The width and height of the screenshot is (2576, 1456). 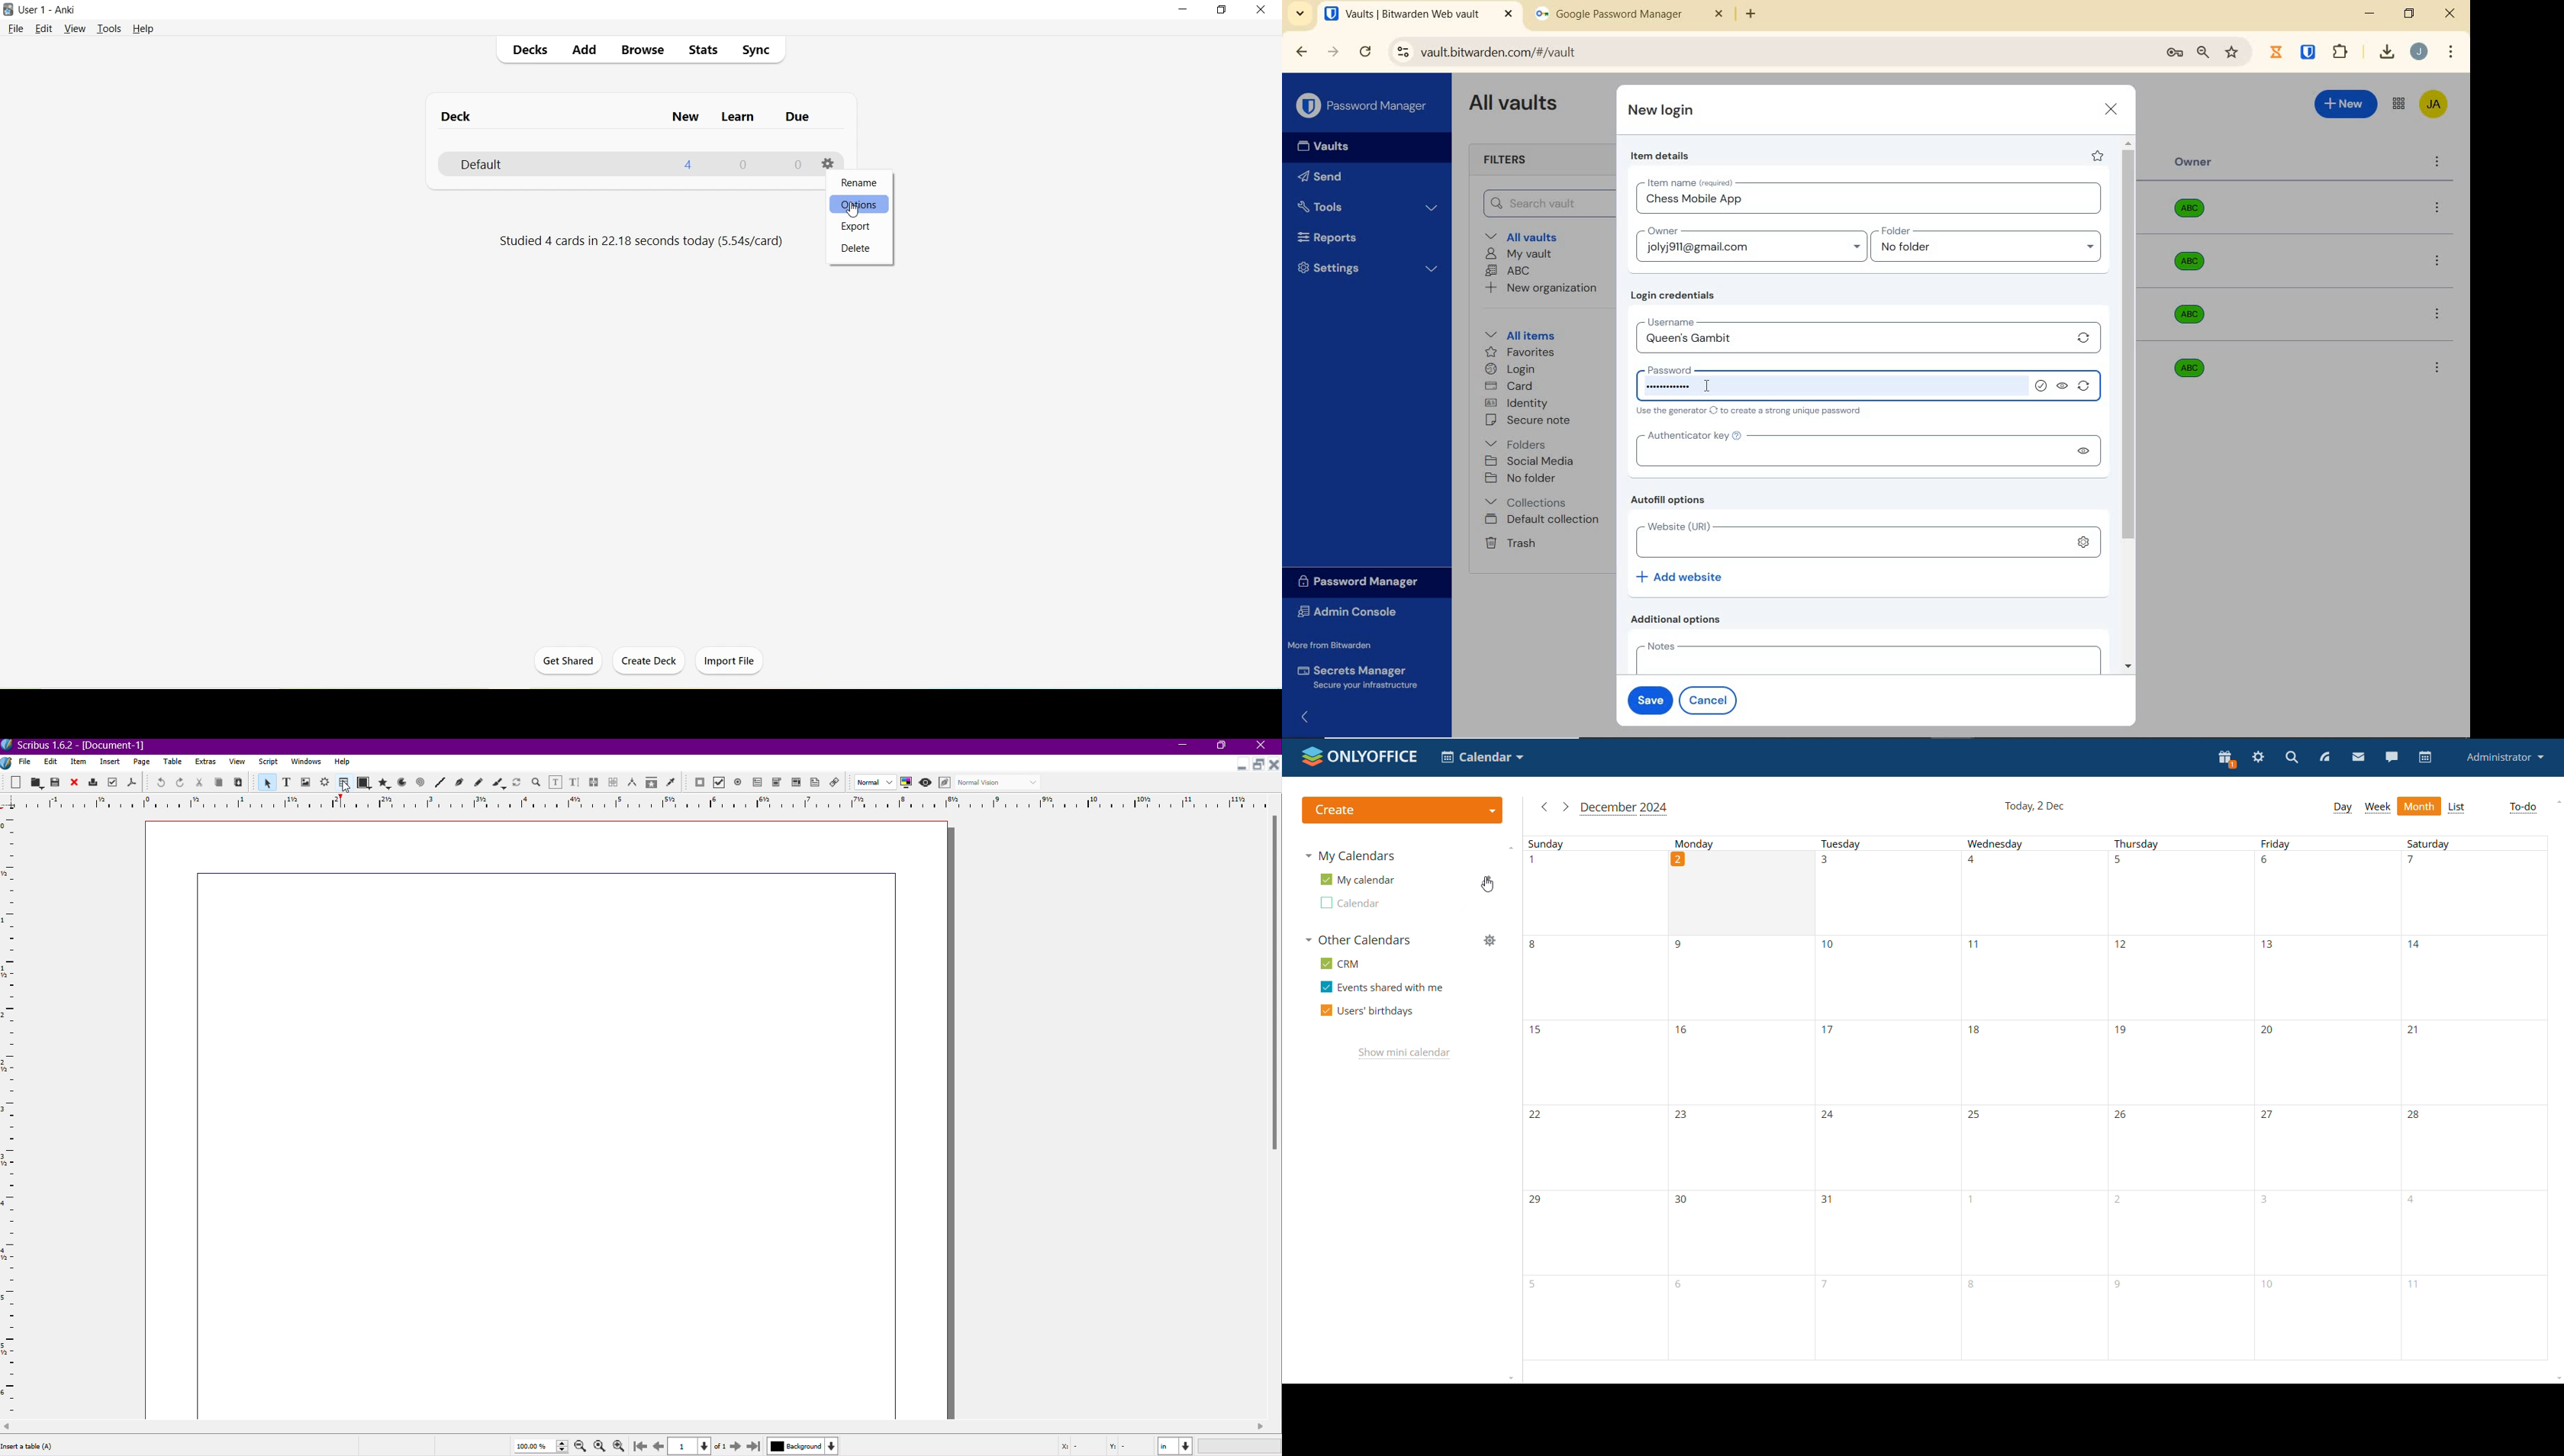 I want to click on Image Preview Quality, so click(x=876, y=781).